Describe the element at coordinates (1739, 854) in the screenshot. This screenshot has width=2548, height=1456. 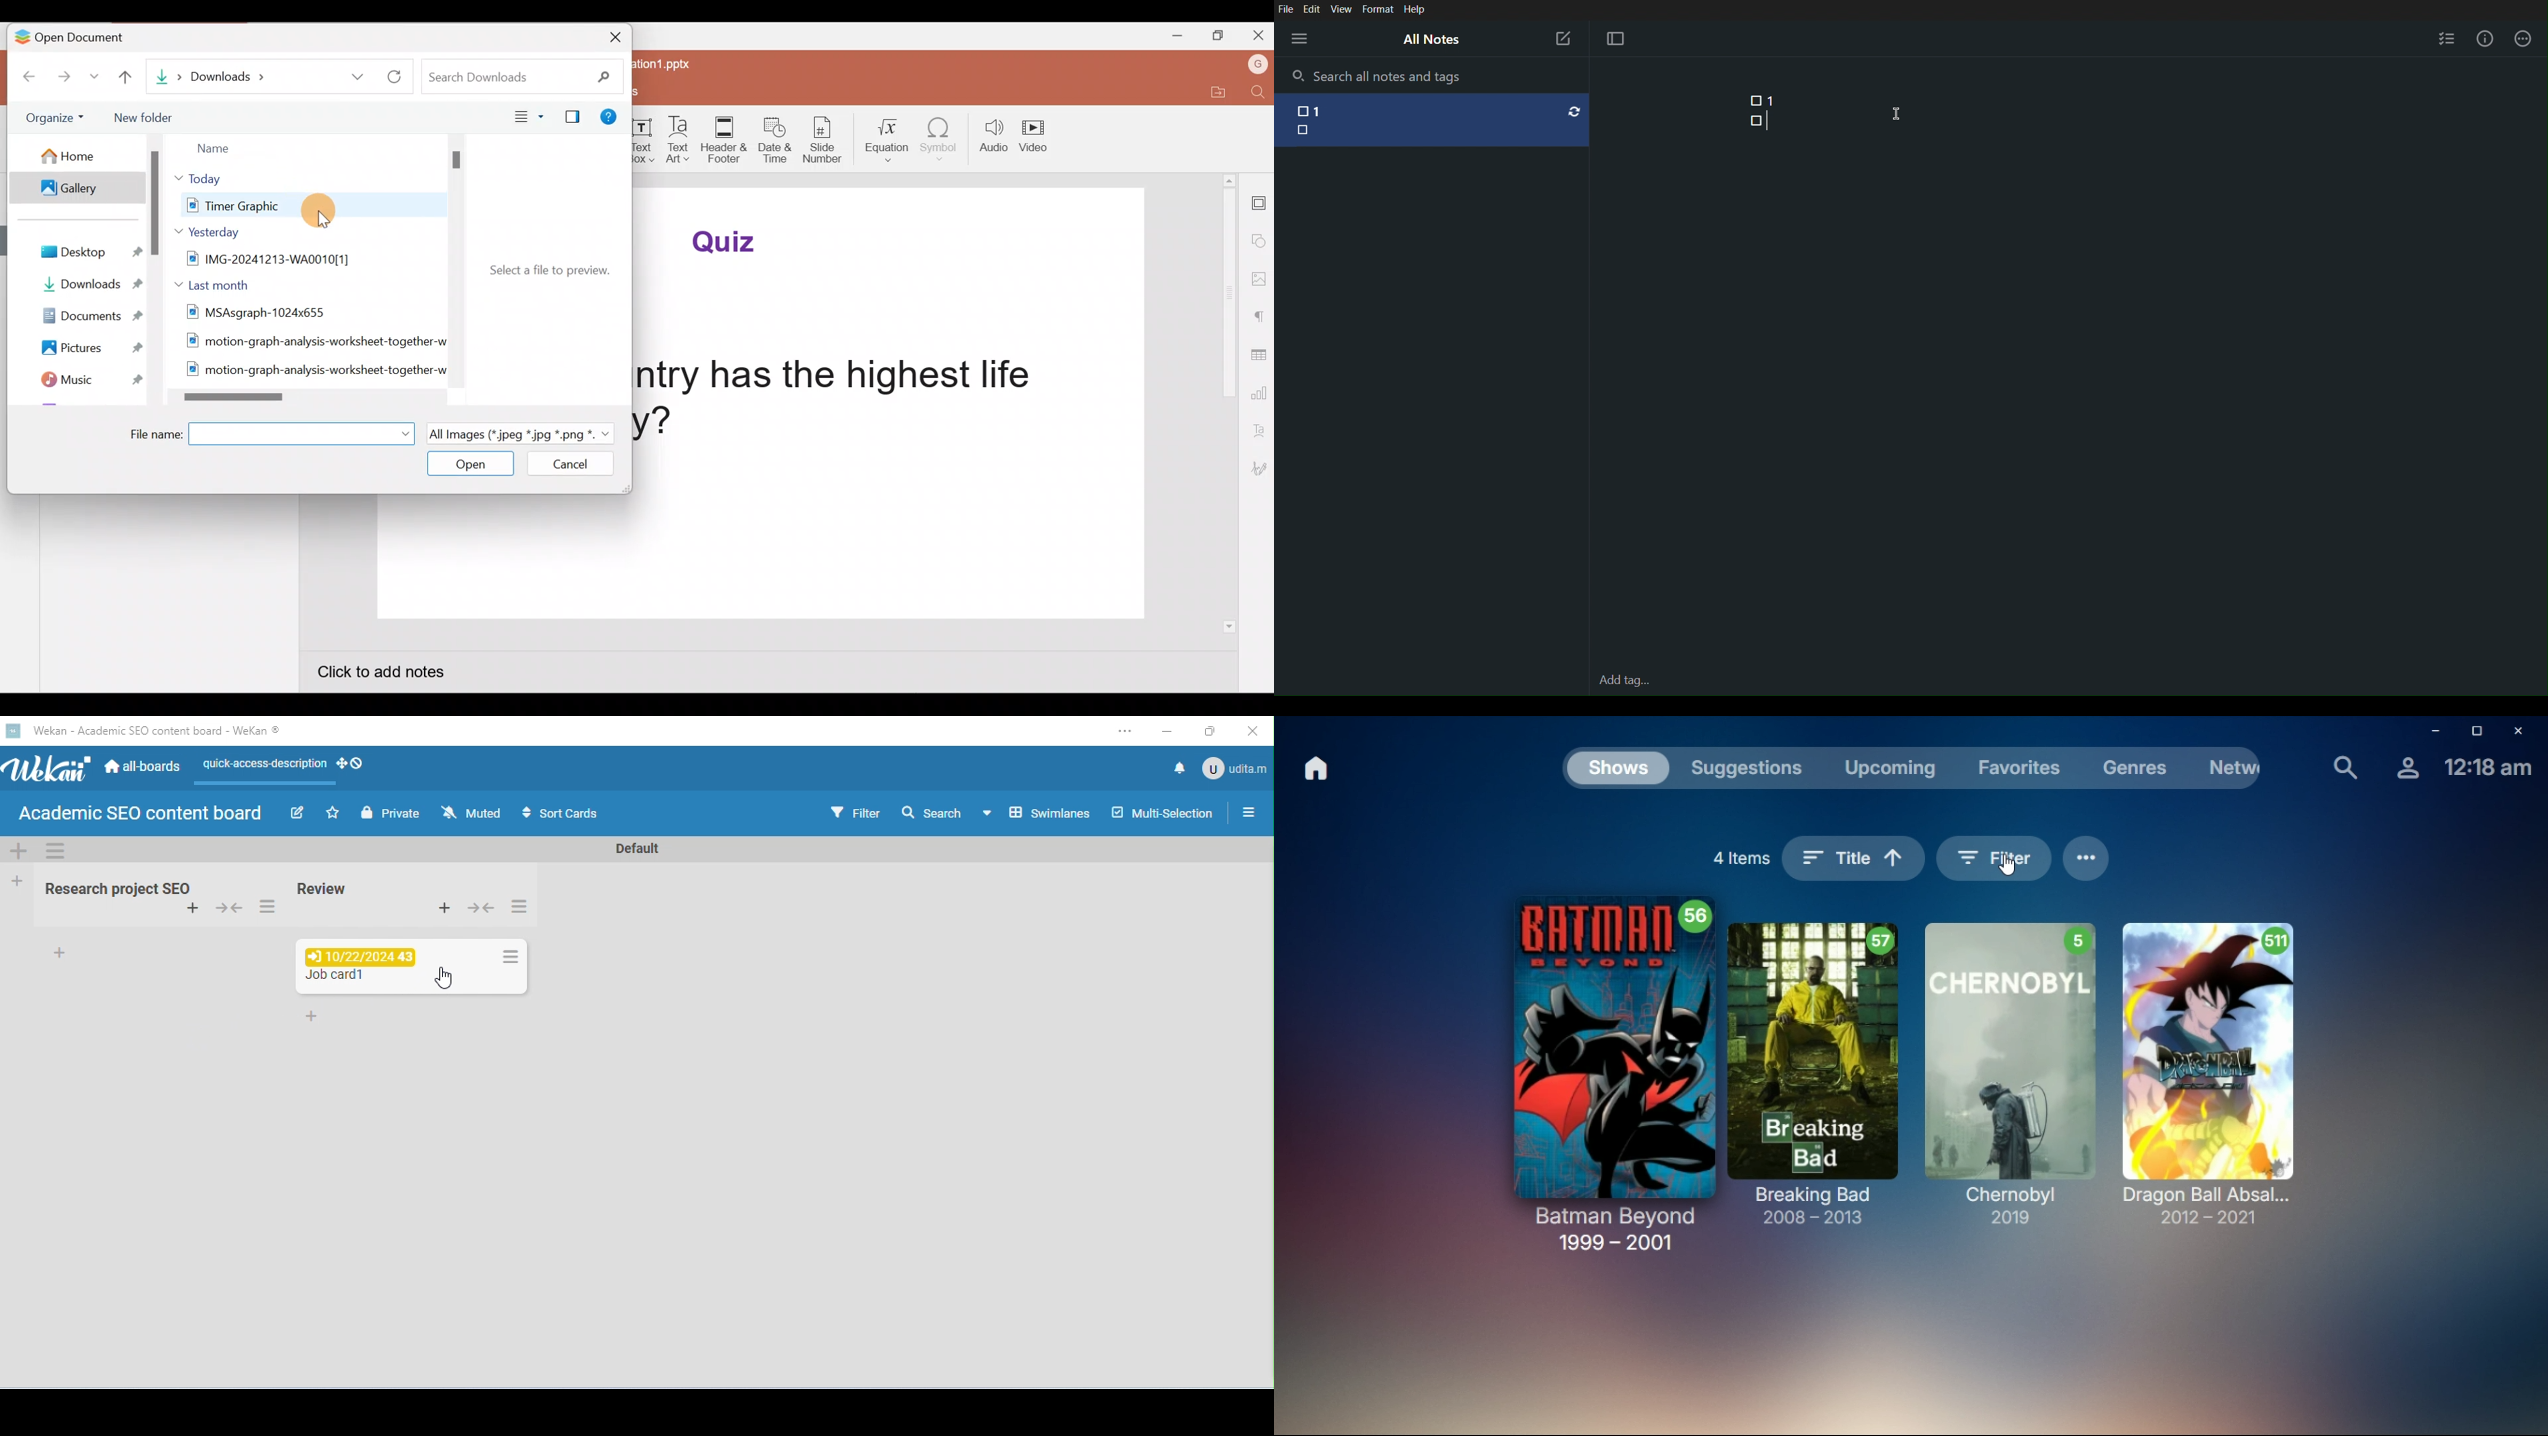
I see `4 Items` at that location.